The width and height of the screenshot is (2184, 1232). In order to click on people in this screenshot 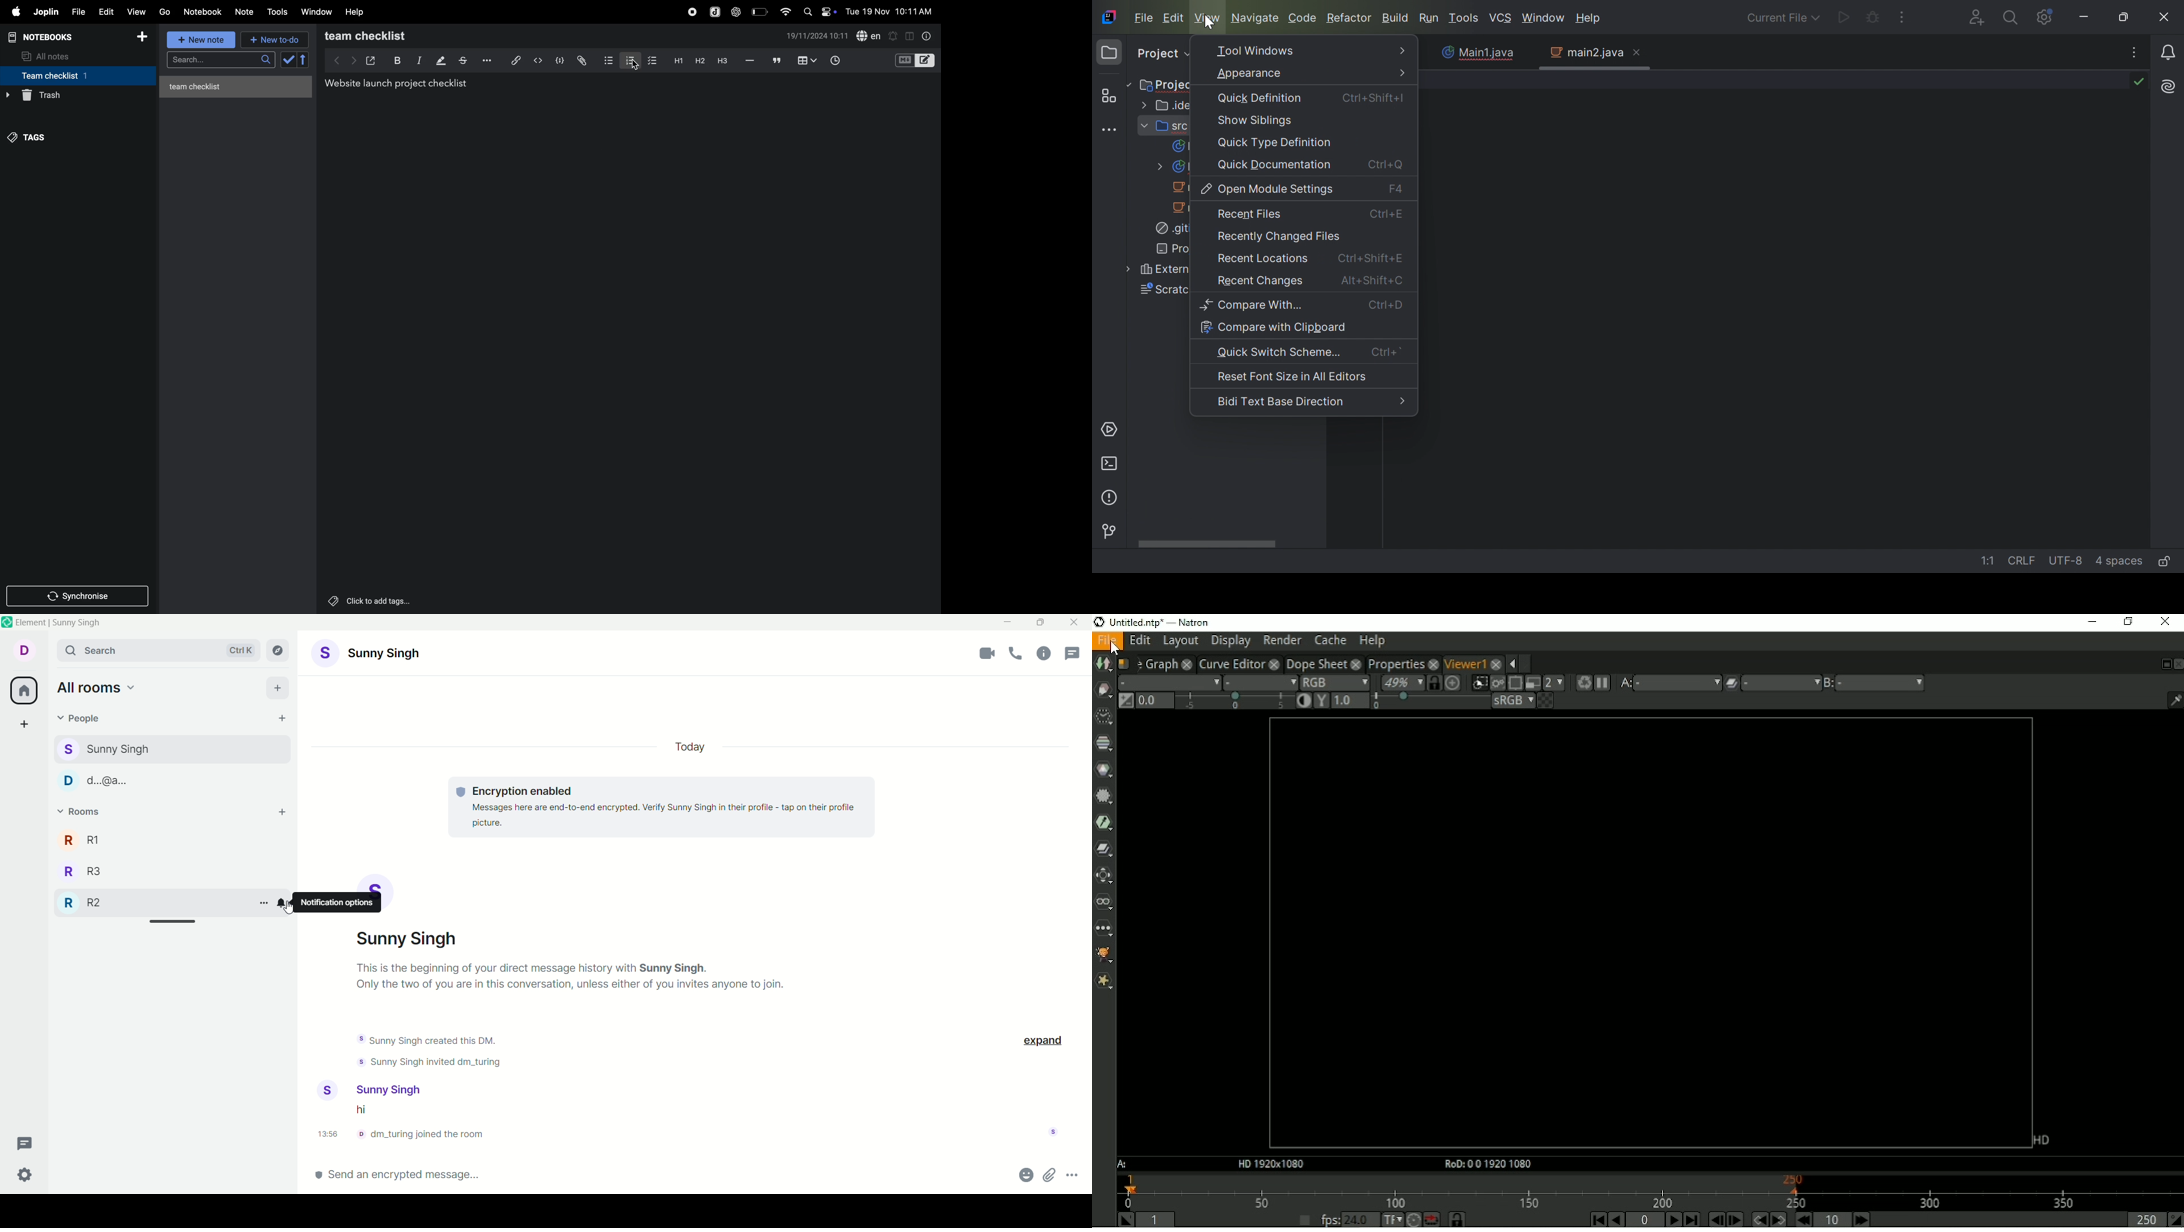, I will do `click(86, 719)`.